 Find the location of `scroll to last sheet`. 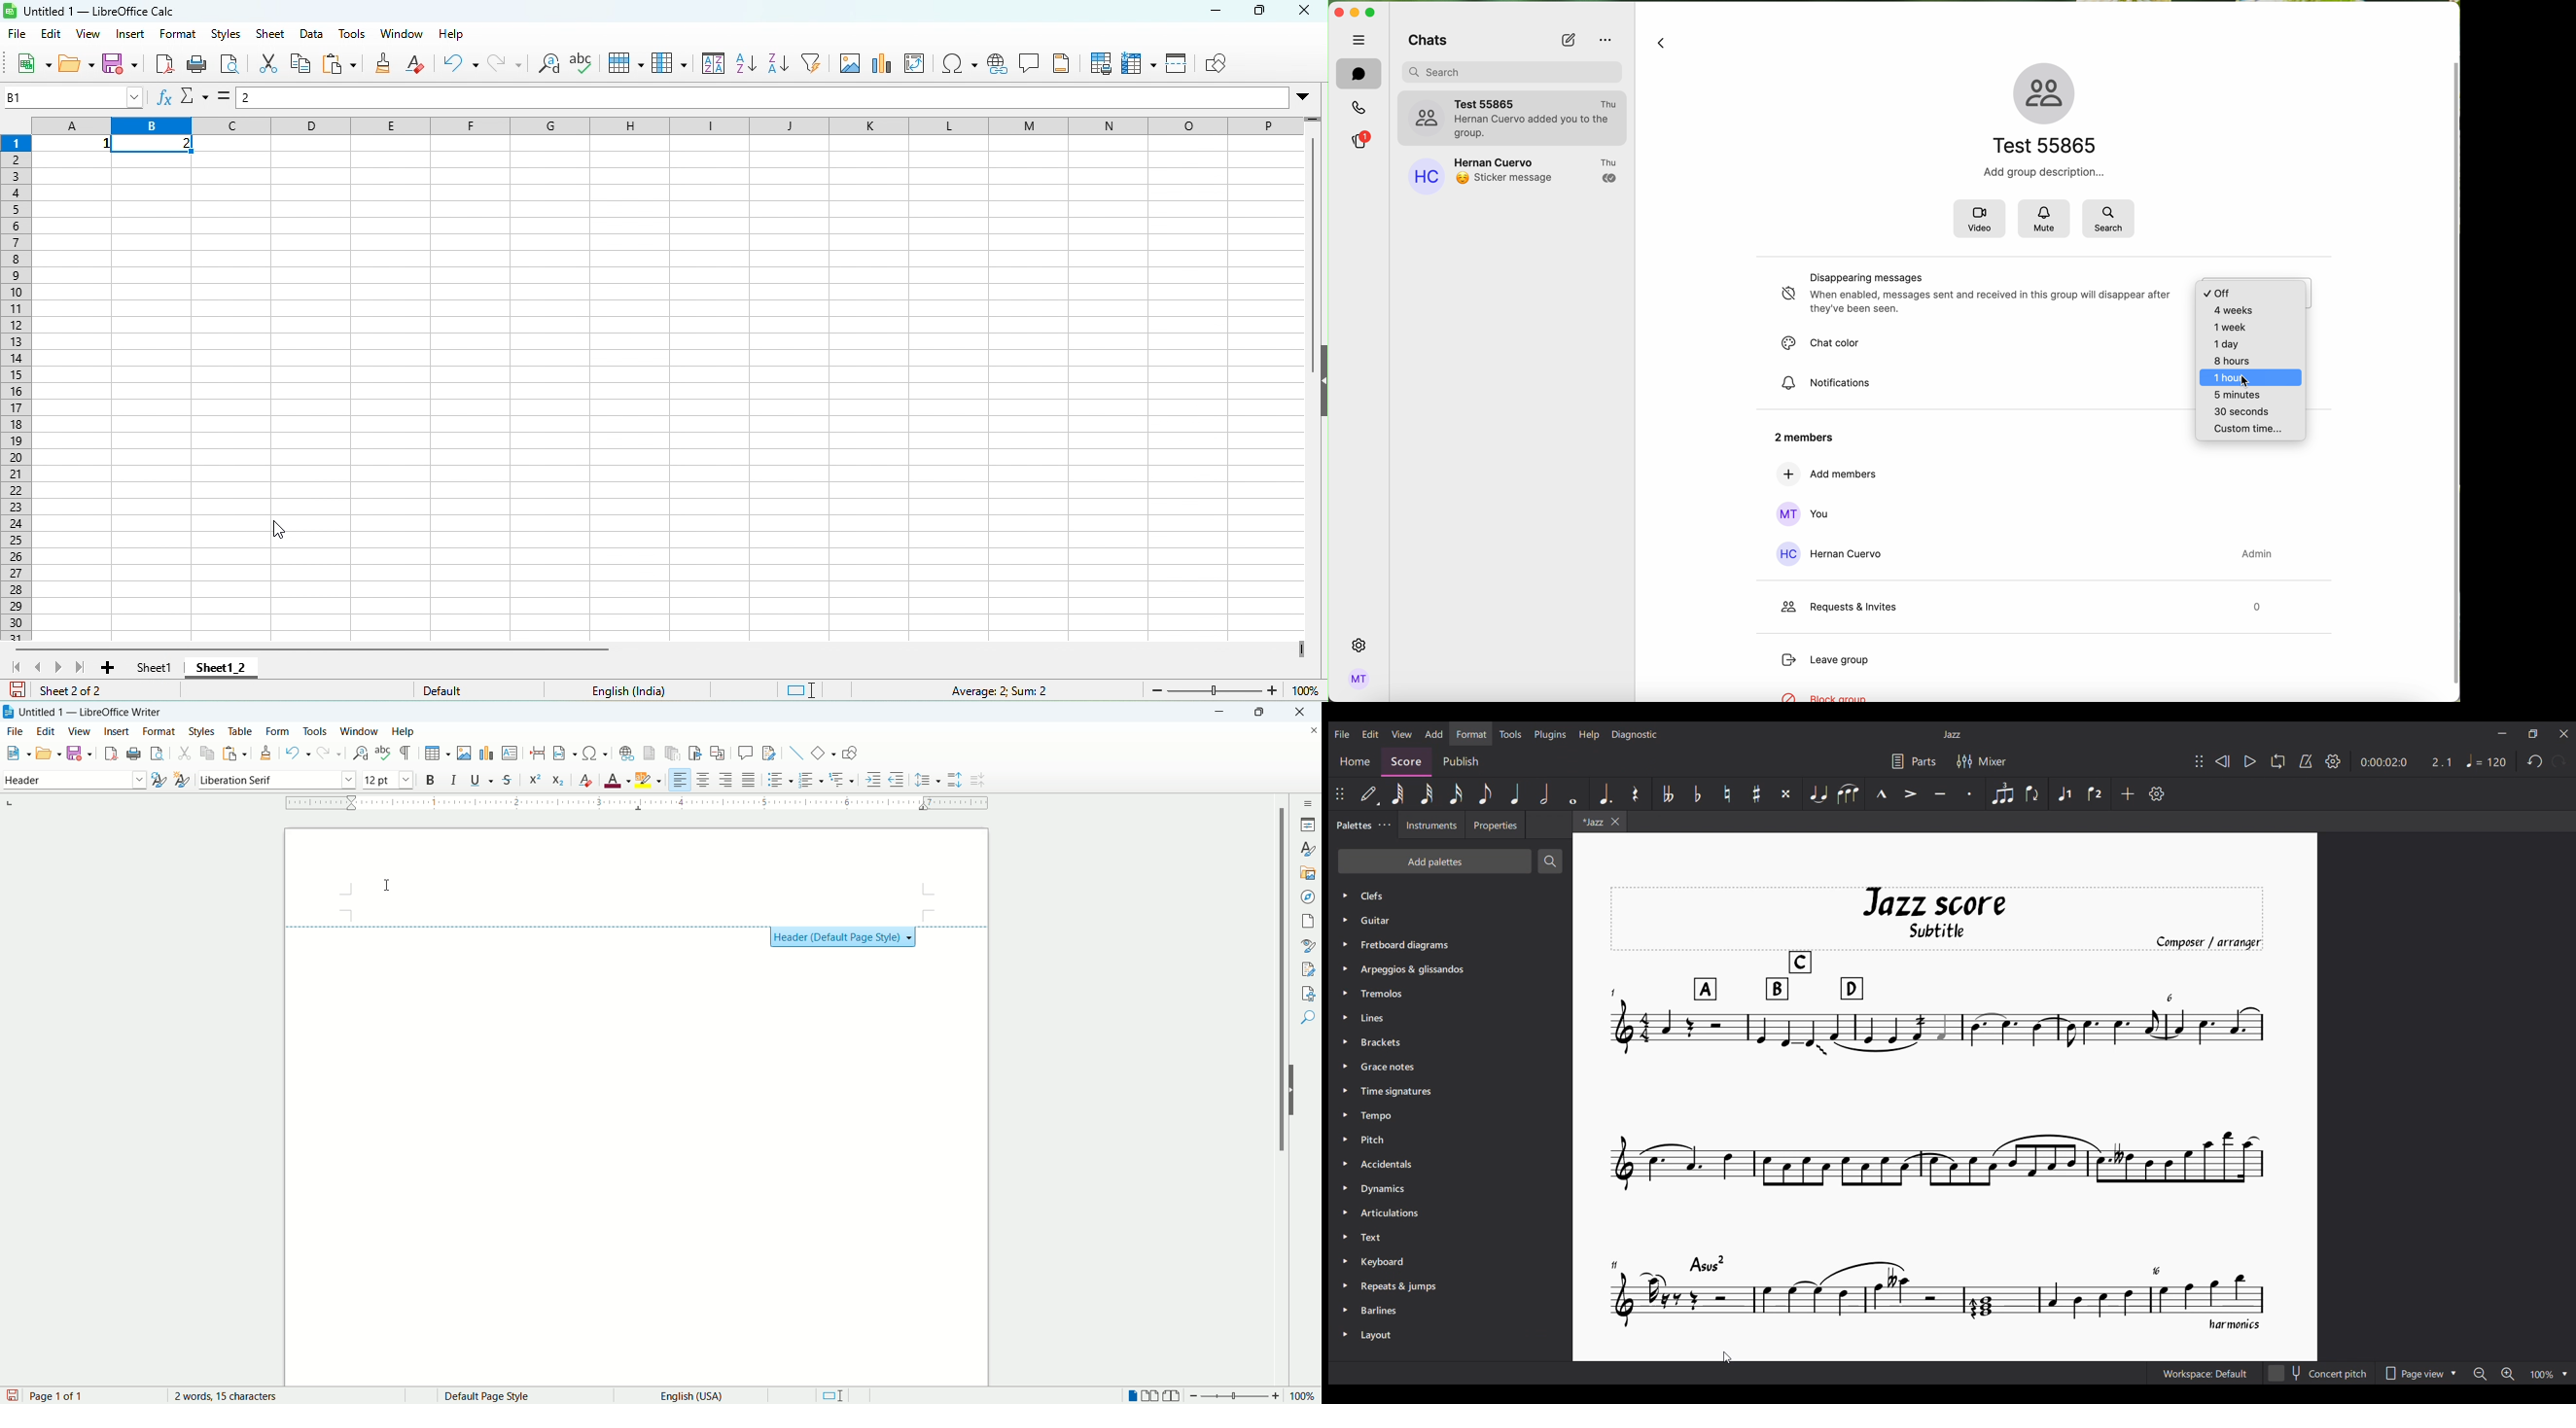

scroll to last sheet is located at coordinates (82, 669).